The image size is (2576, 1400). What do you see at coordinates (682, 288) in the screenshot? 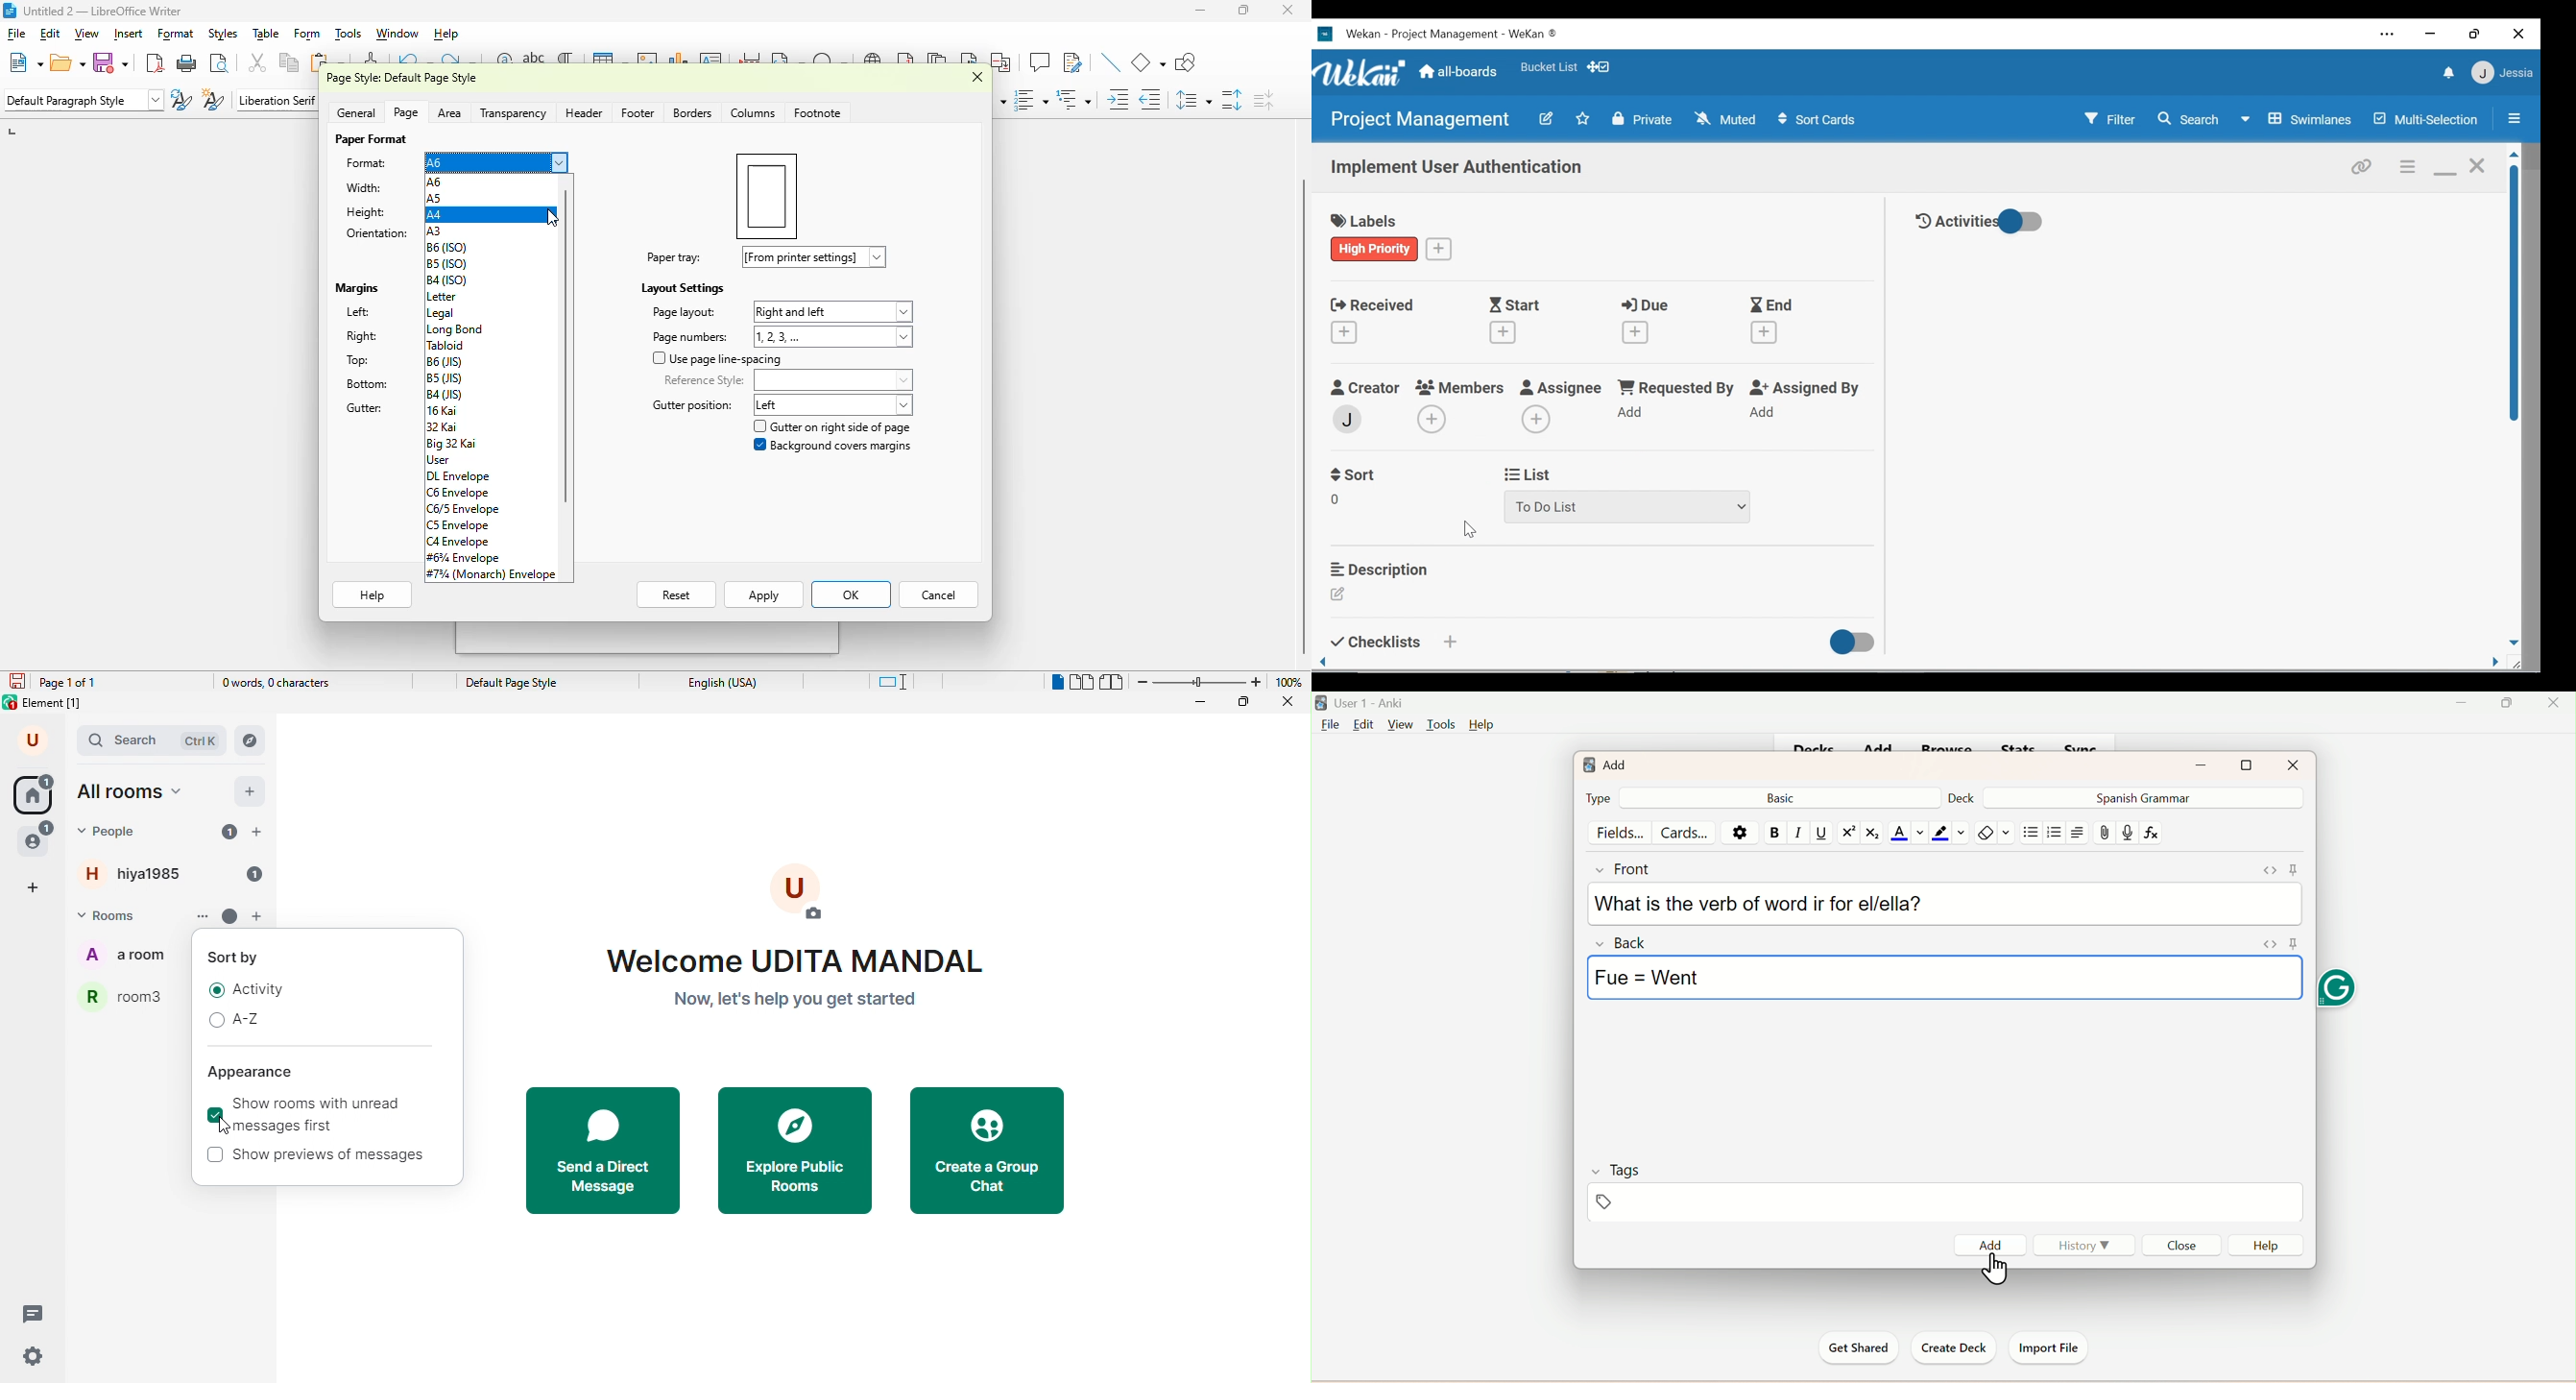
I see `layout settings` at bounding box center [682, 288].